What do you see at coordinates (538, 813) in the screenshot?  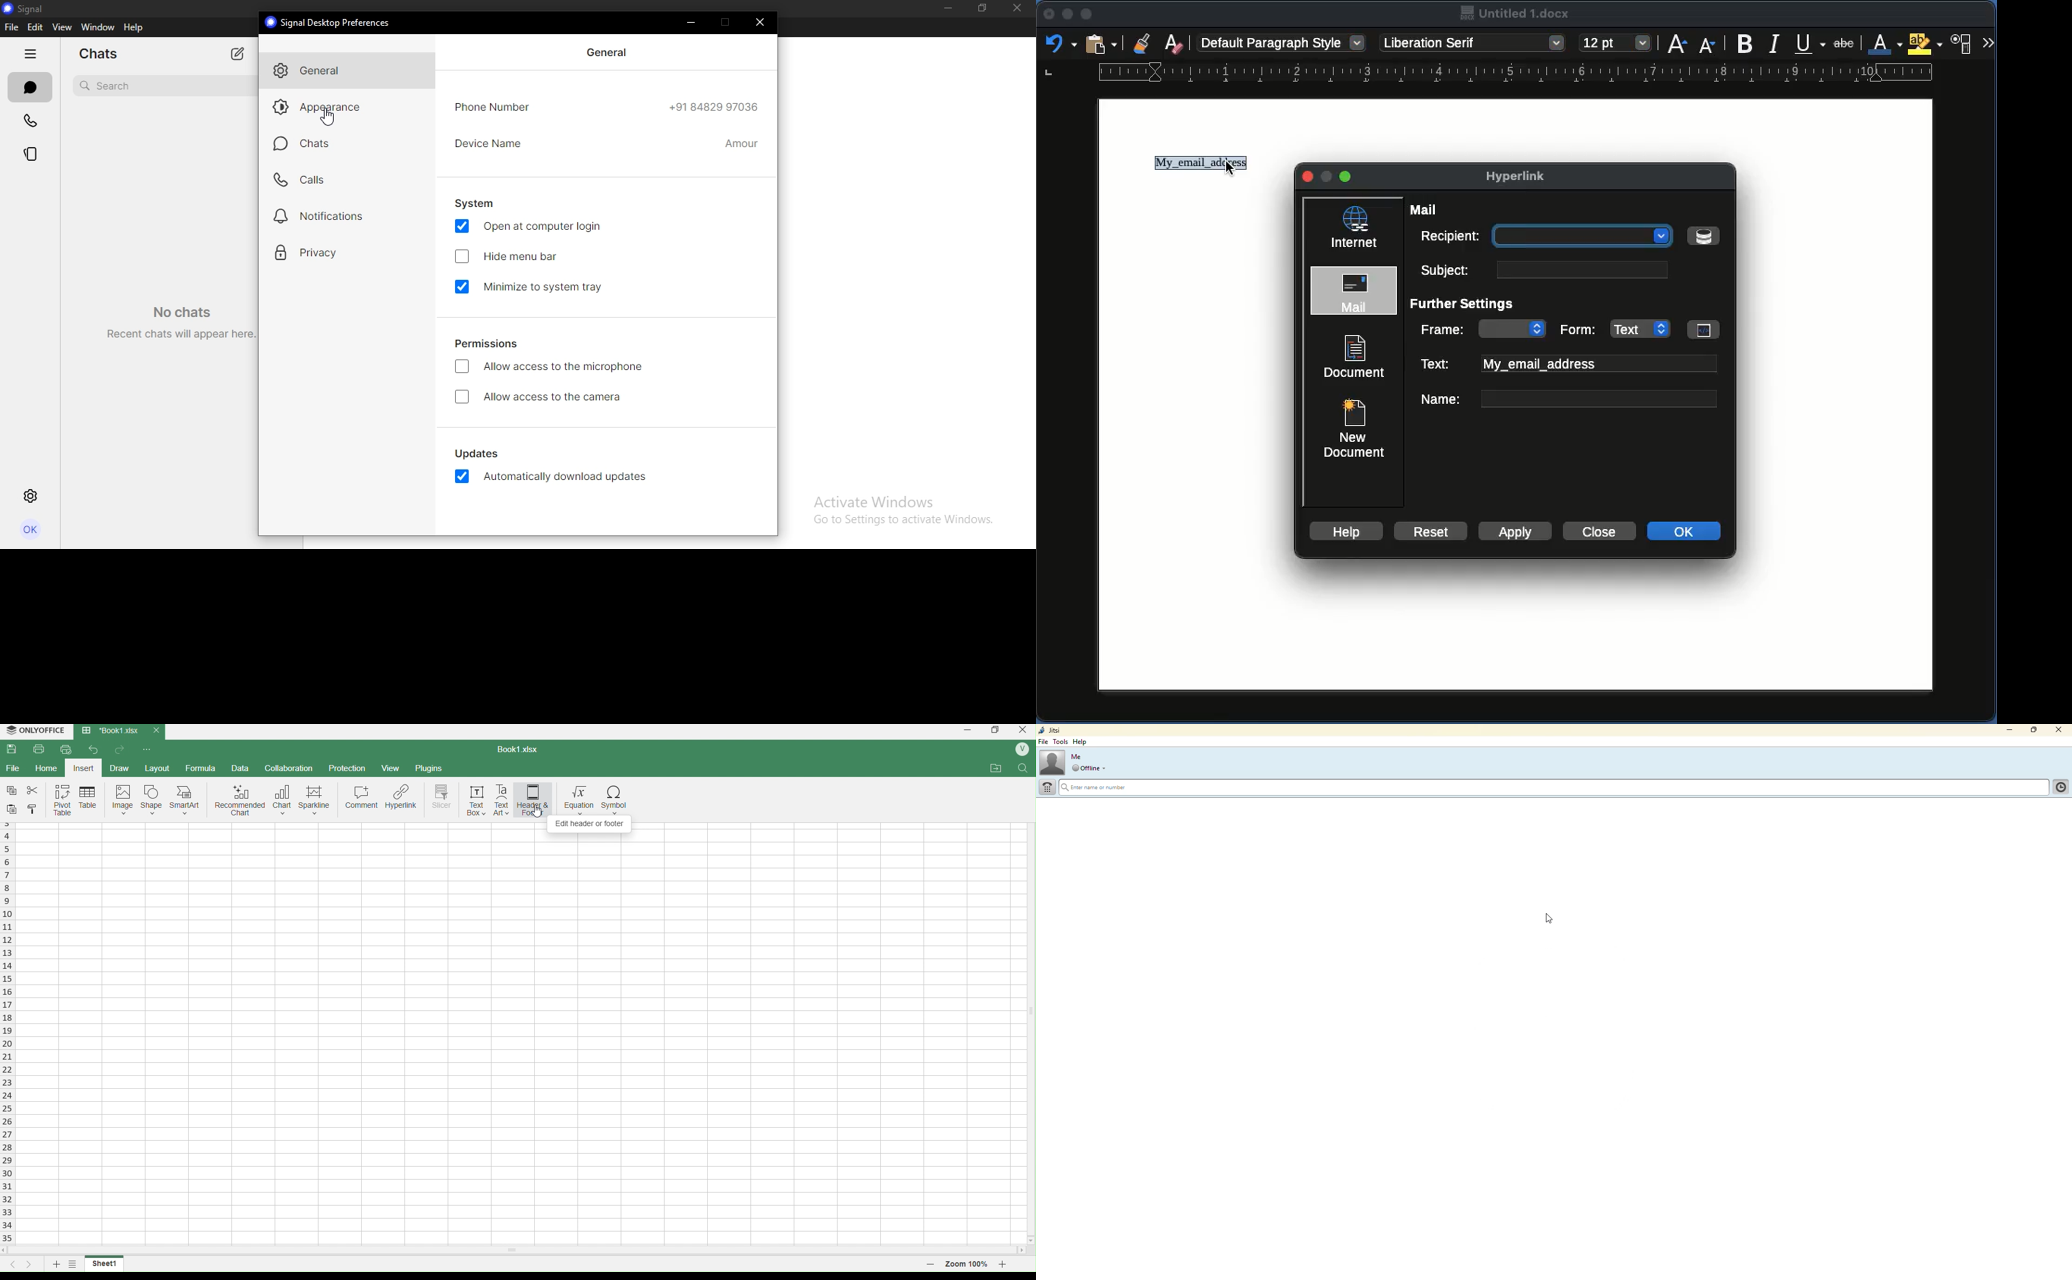 I see `cursor` at bounding box center [538, 813].